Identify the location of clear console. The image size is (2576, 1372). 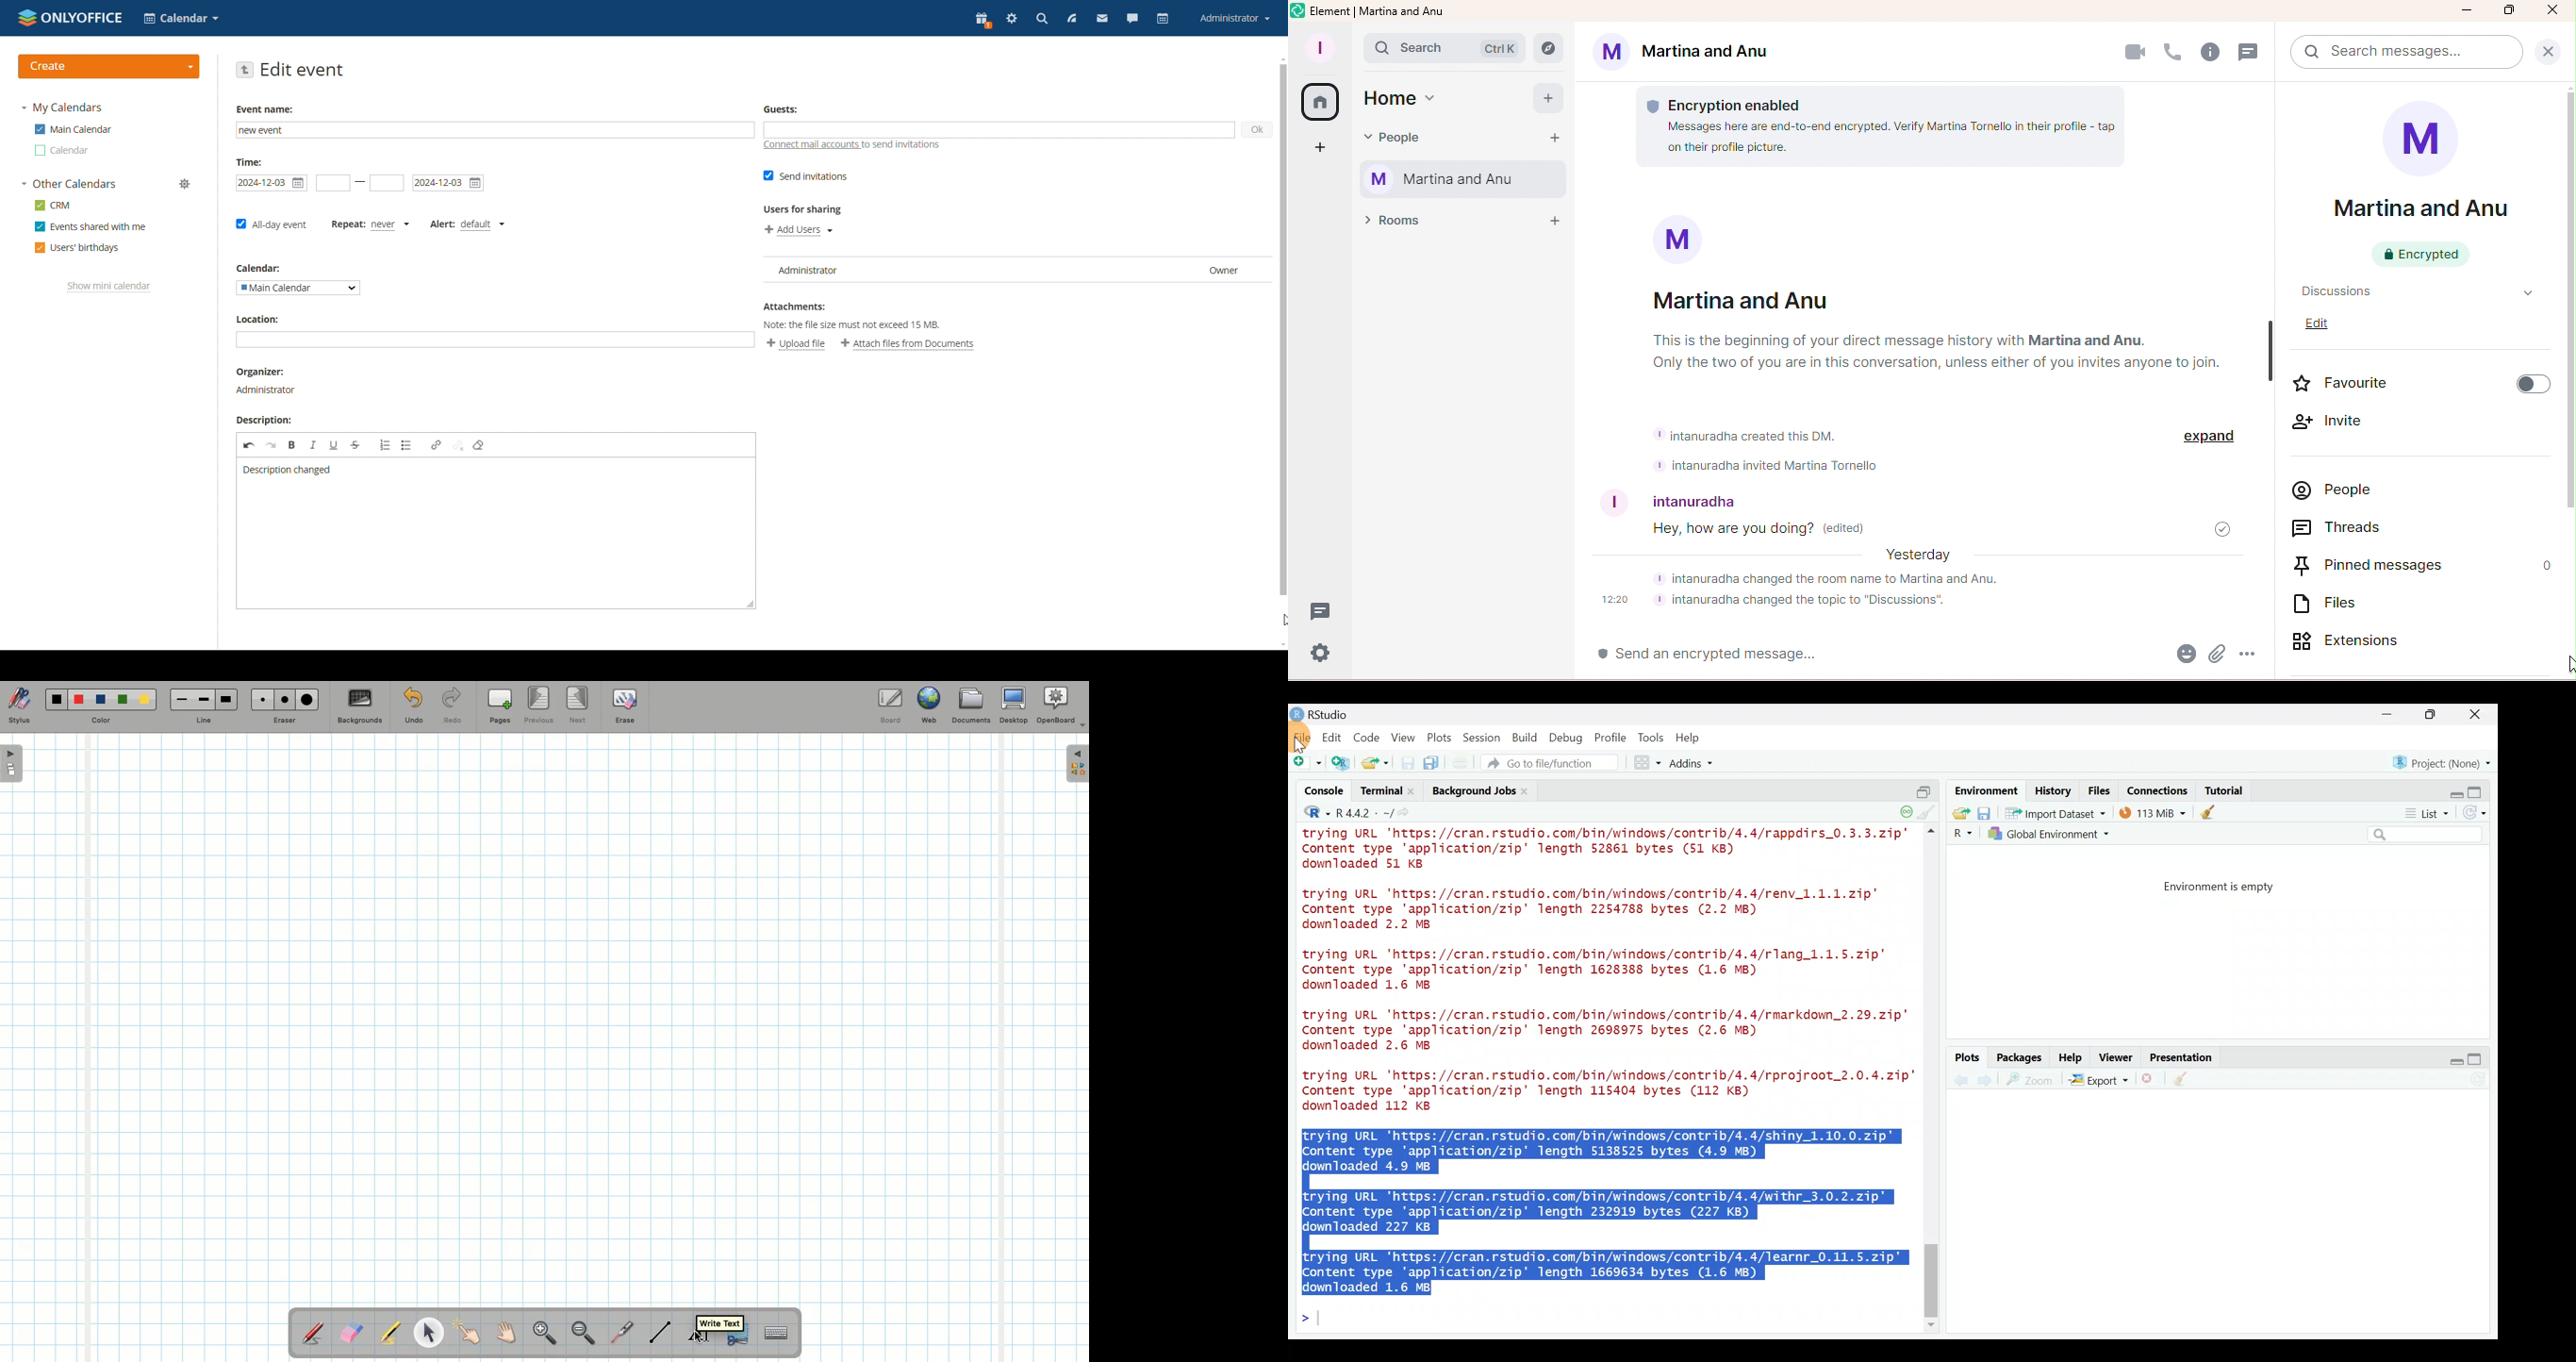
(1928, 811).